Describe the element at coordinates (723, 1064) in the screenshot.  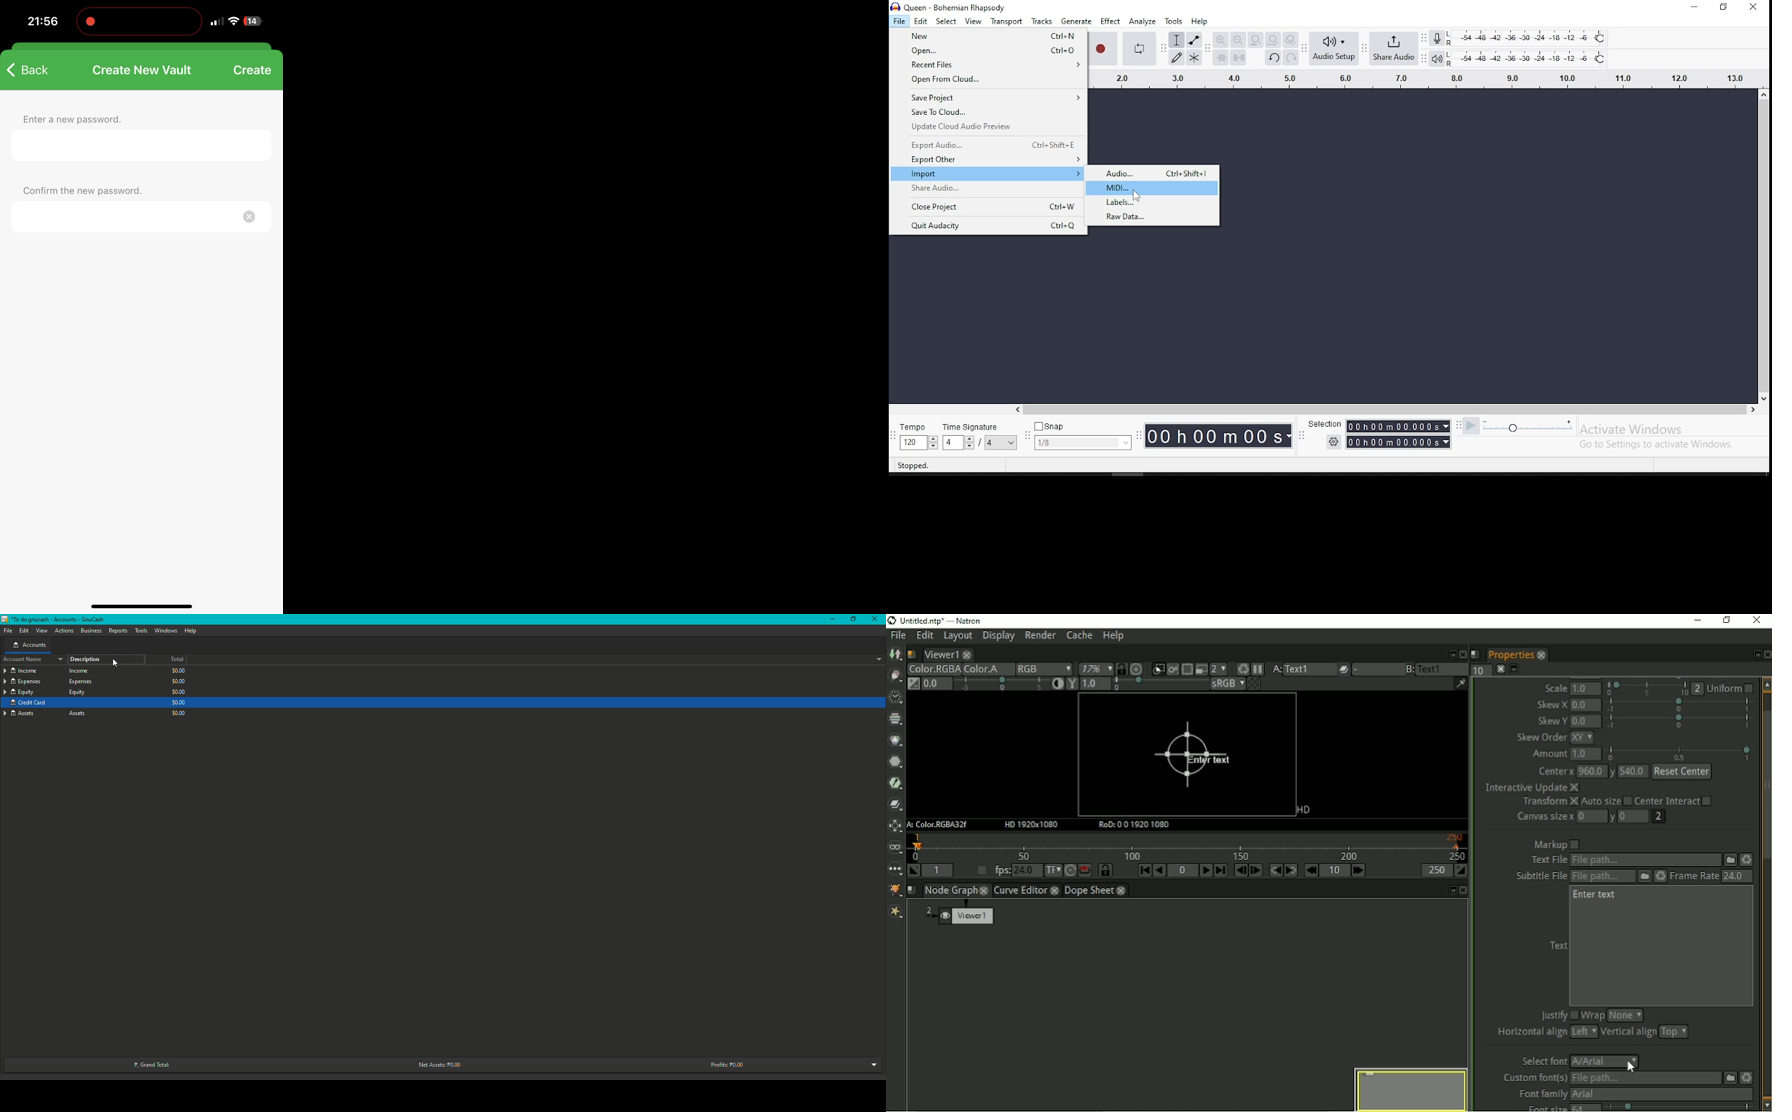
I see `Profits` at that location.